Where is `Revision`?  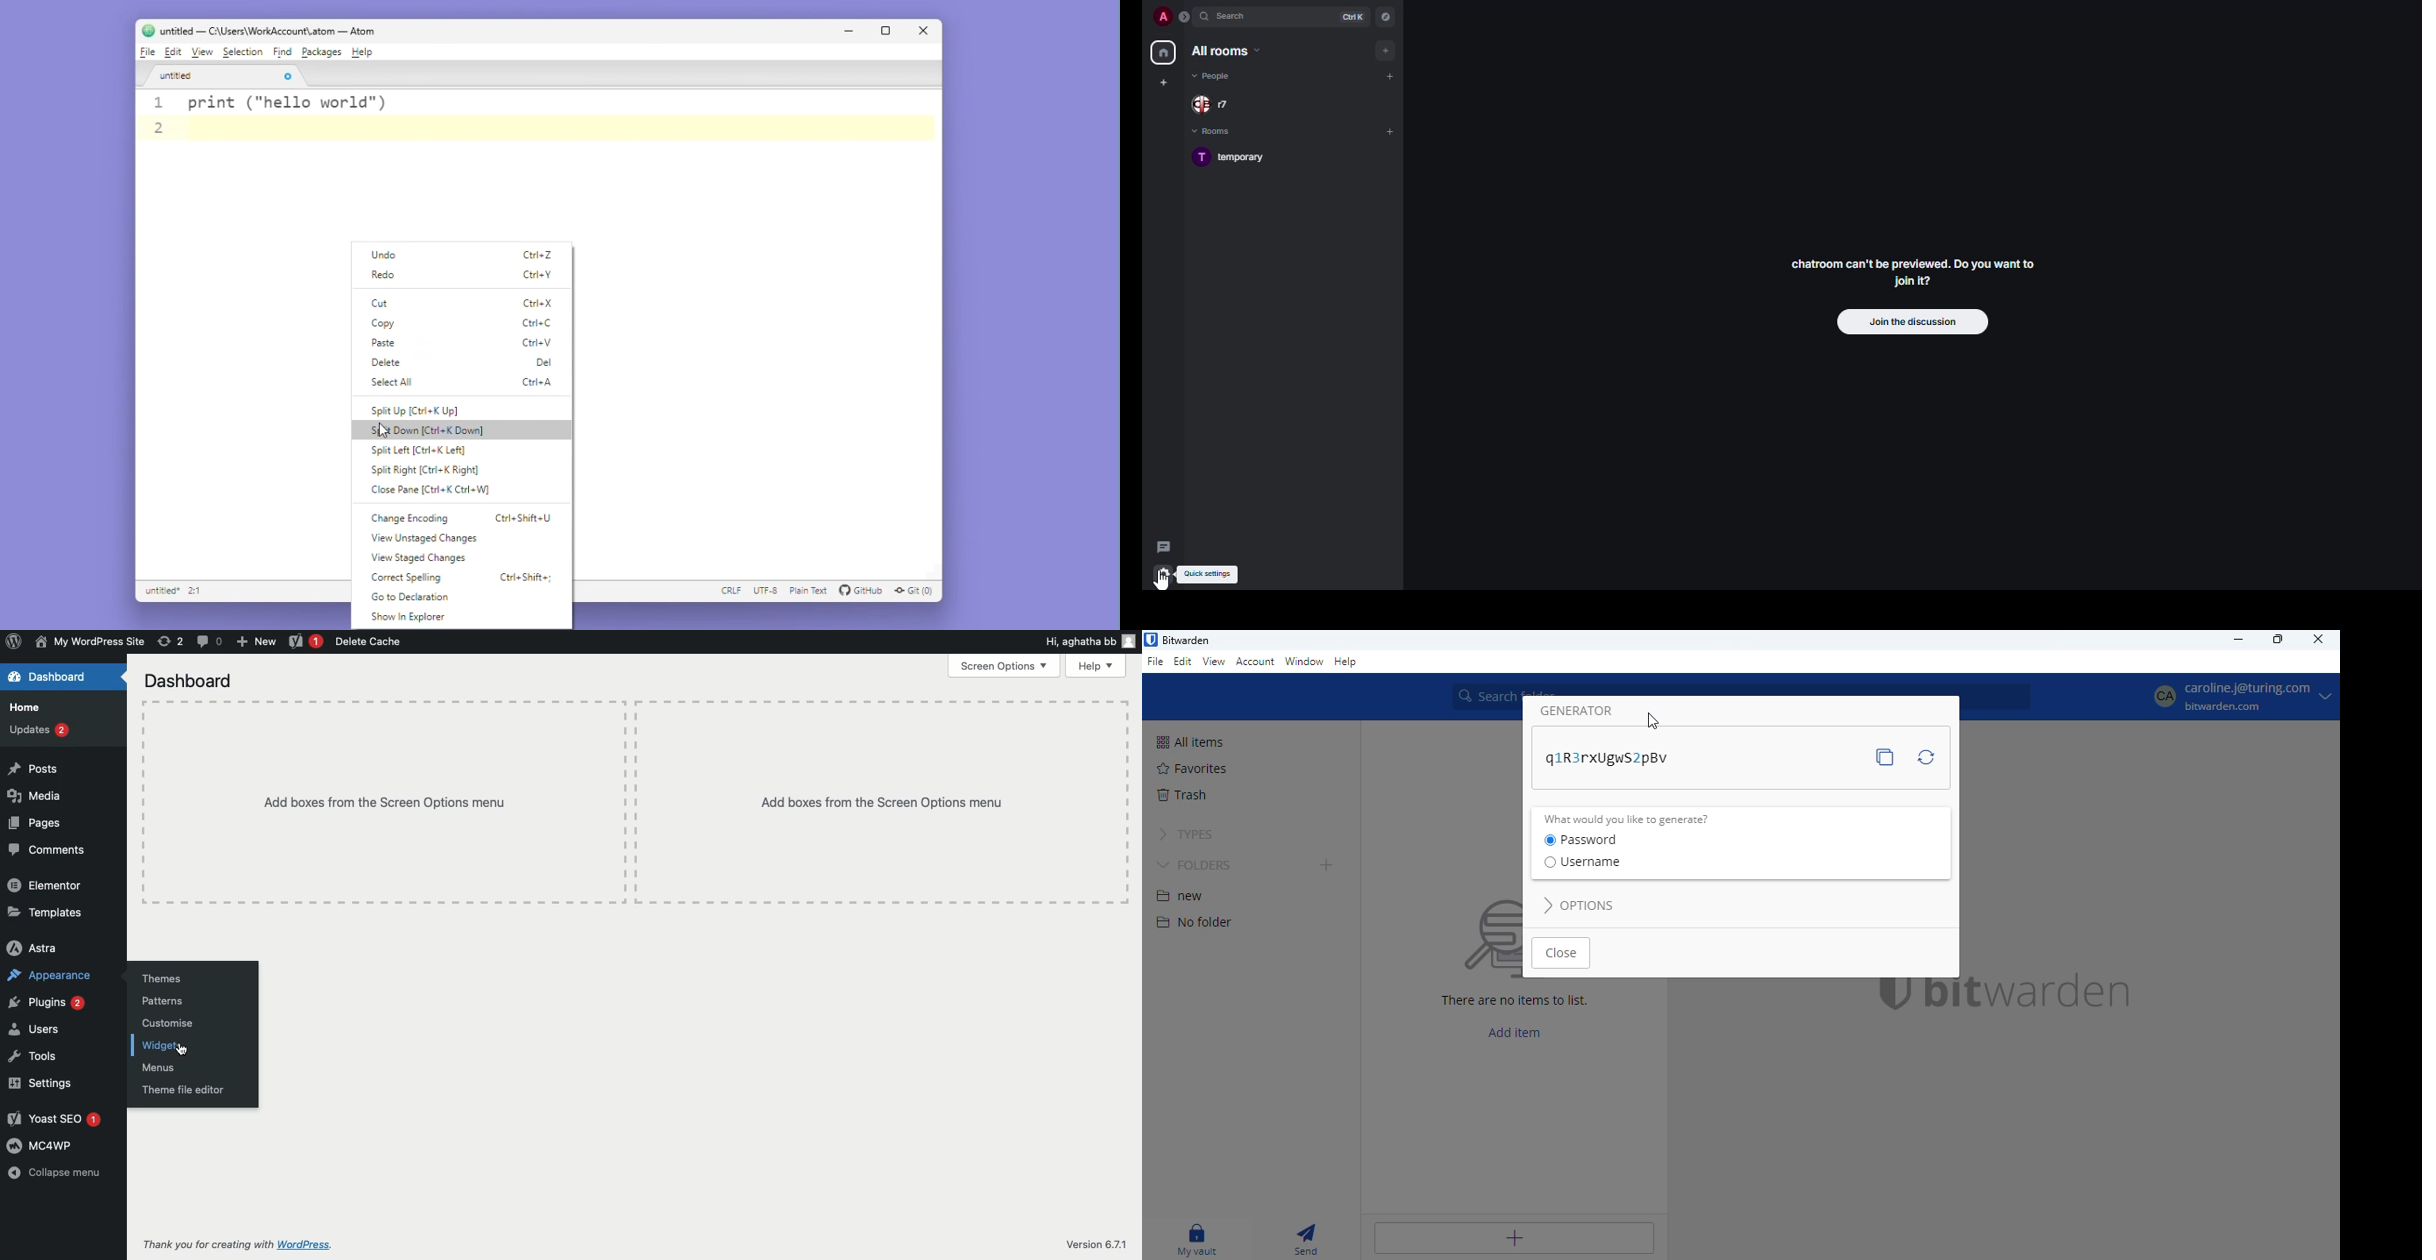
Revision is located at coordinates (171, 640).